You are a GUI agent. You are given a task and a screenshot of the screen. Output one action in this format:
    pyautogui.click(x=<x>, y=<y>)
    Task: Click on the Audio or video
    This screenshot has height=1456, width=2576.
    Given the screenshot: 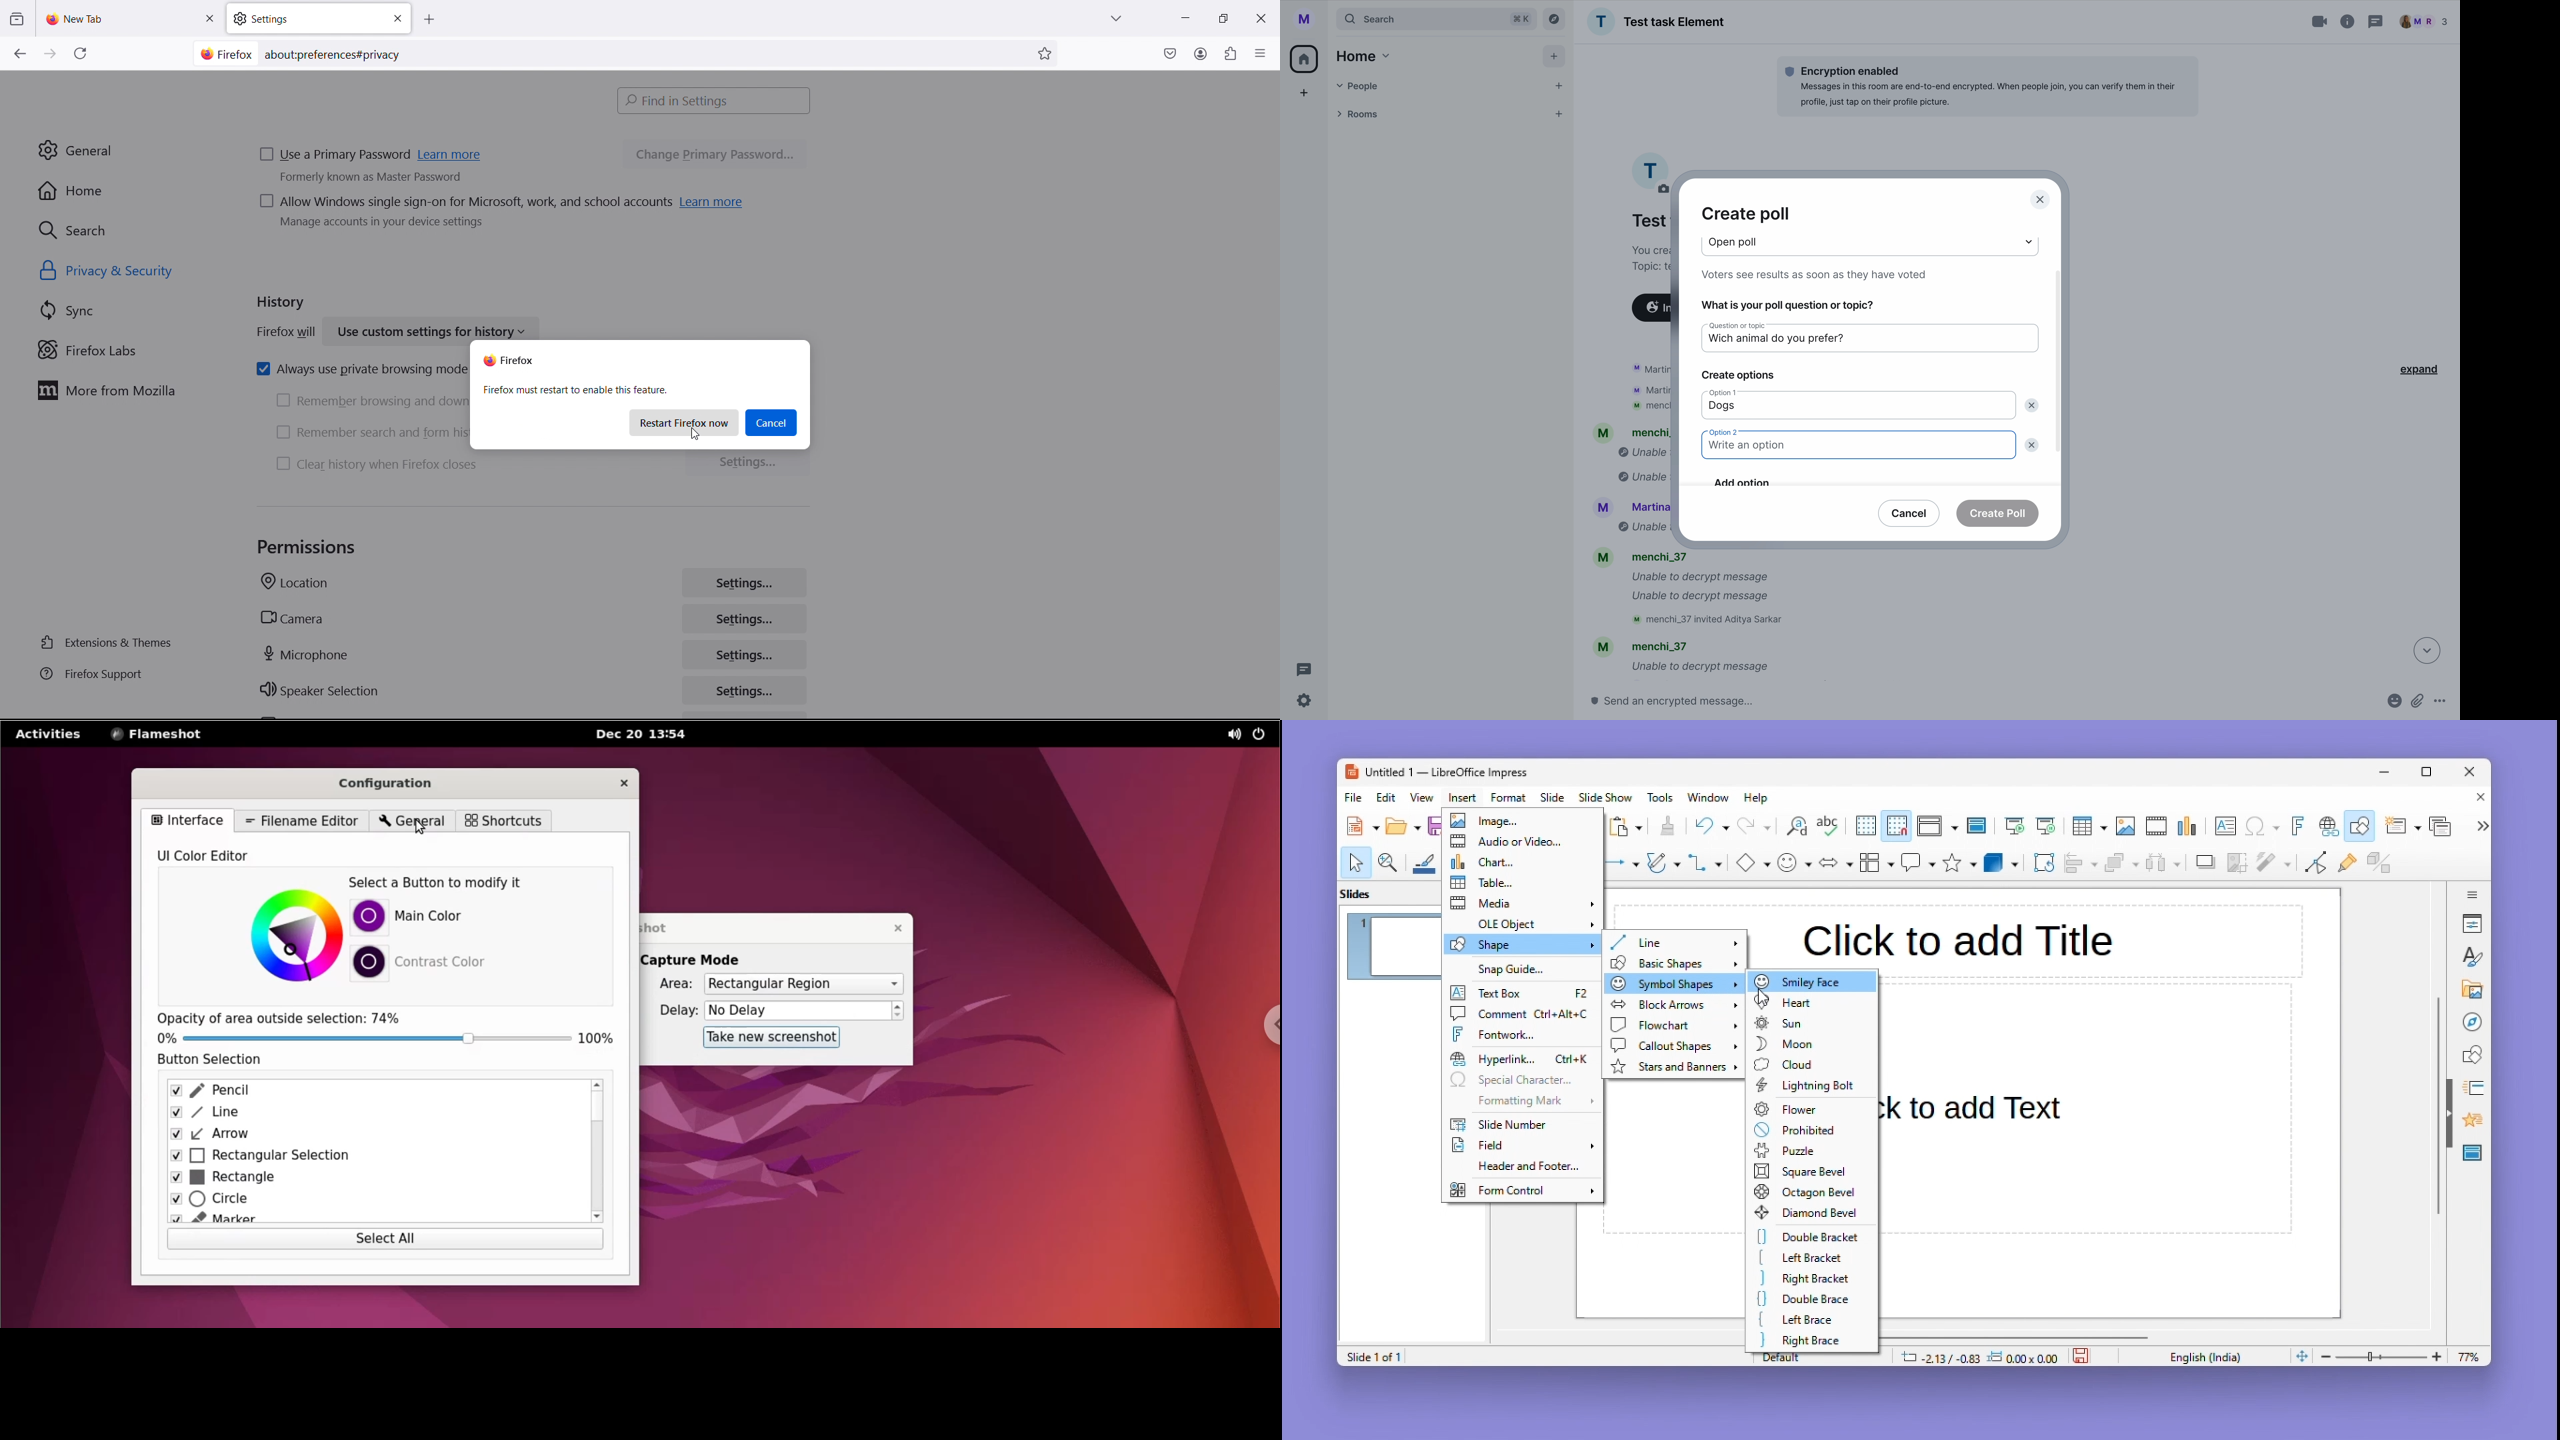 What is the action you would take?
    pyautogui.click(x=1523, y=842)
    